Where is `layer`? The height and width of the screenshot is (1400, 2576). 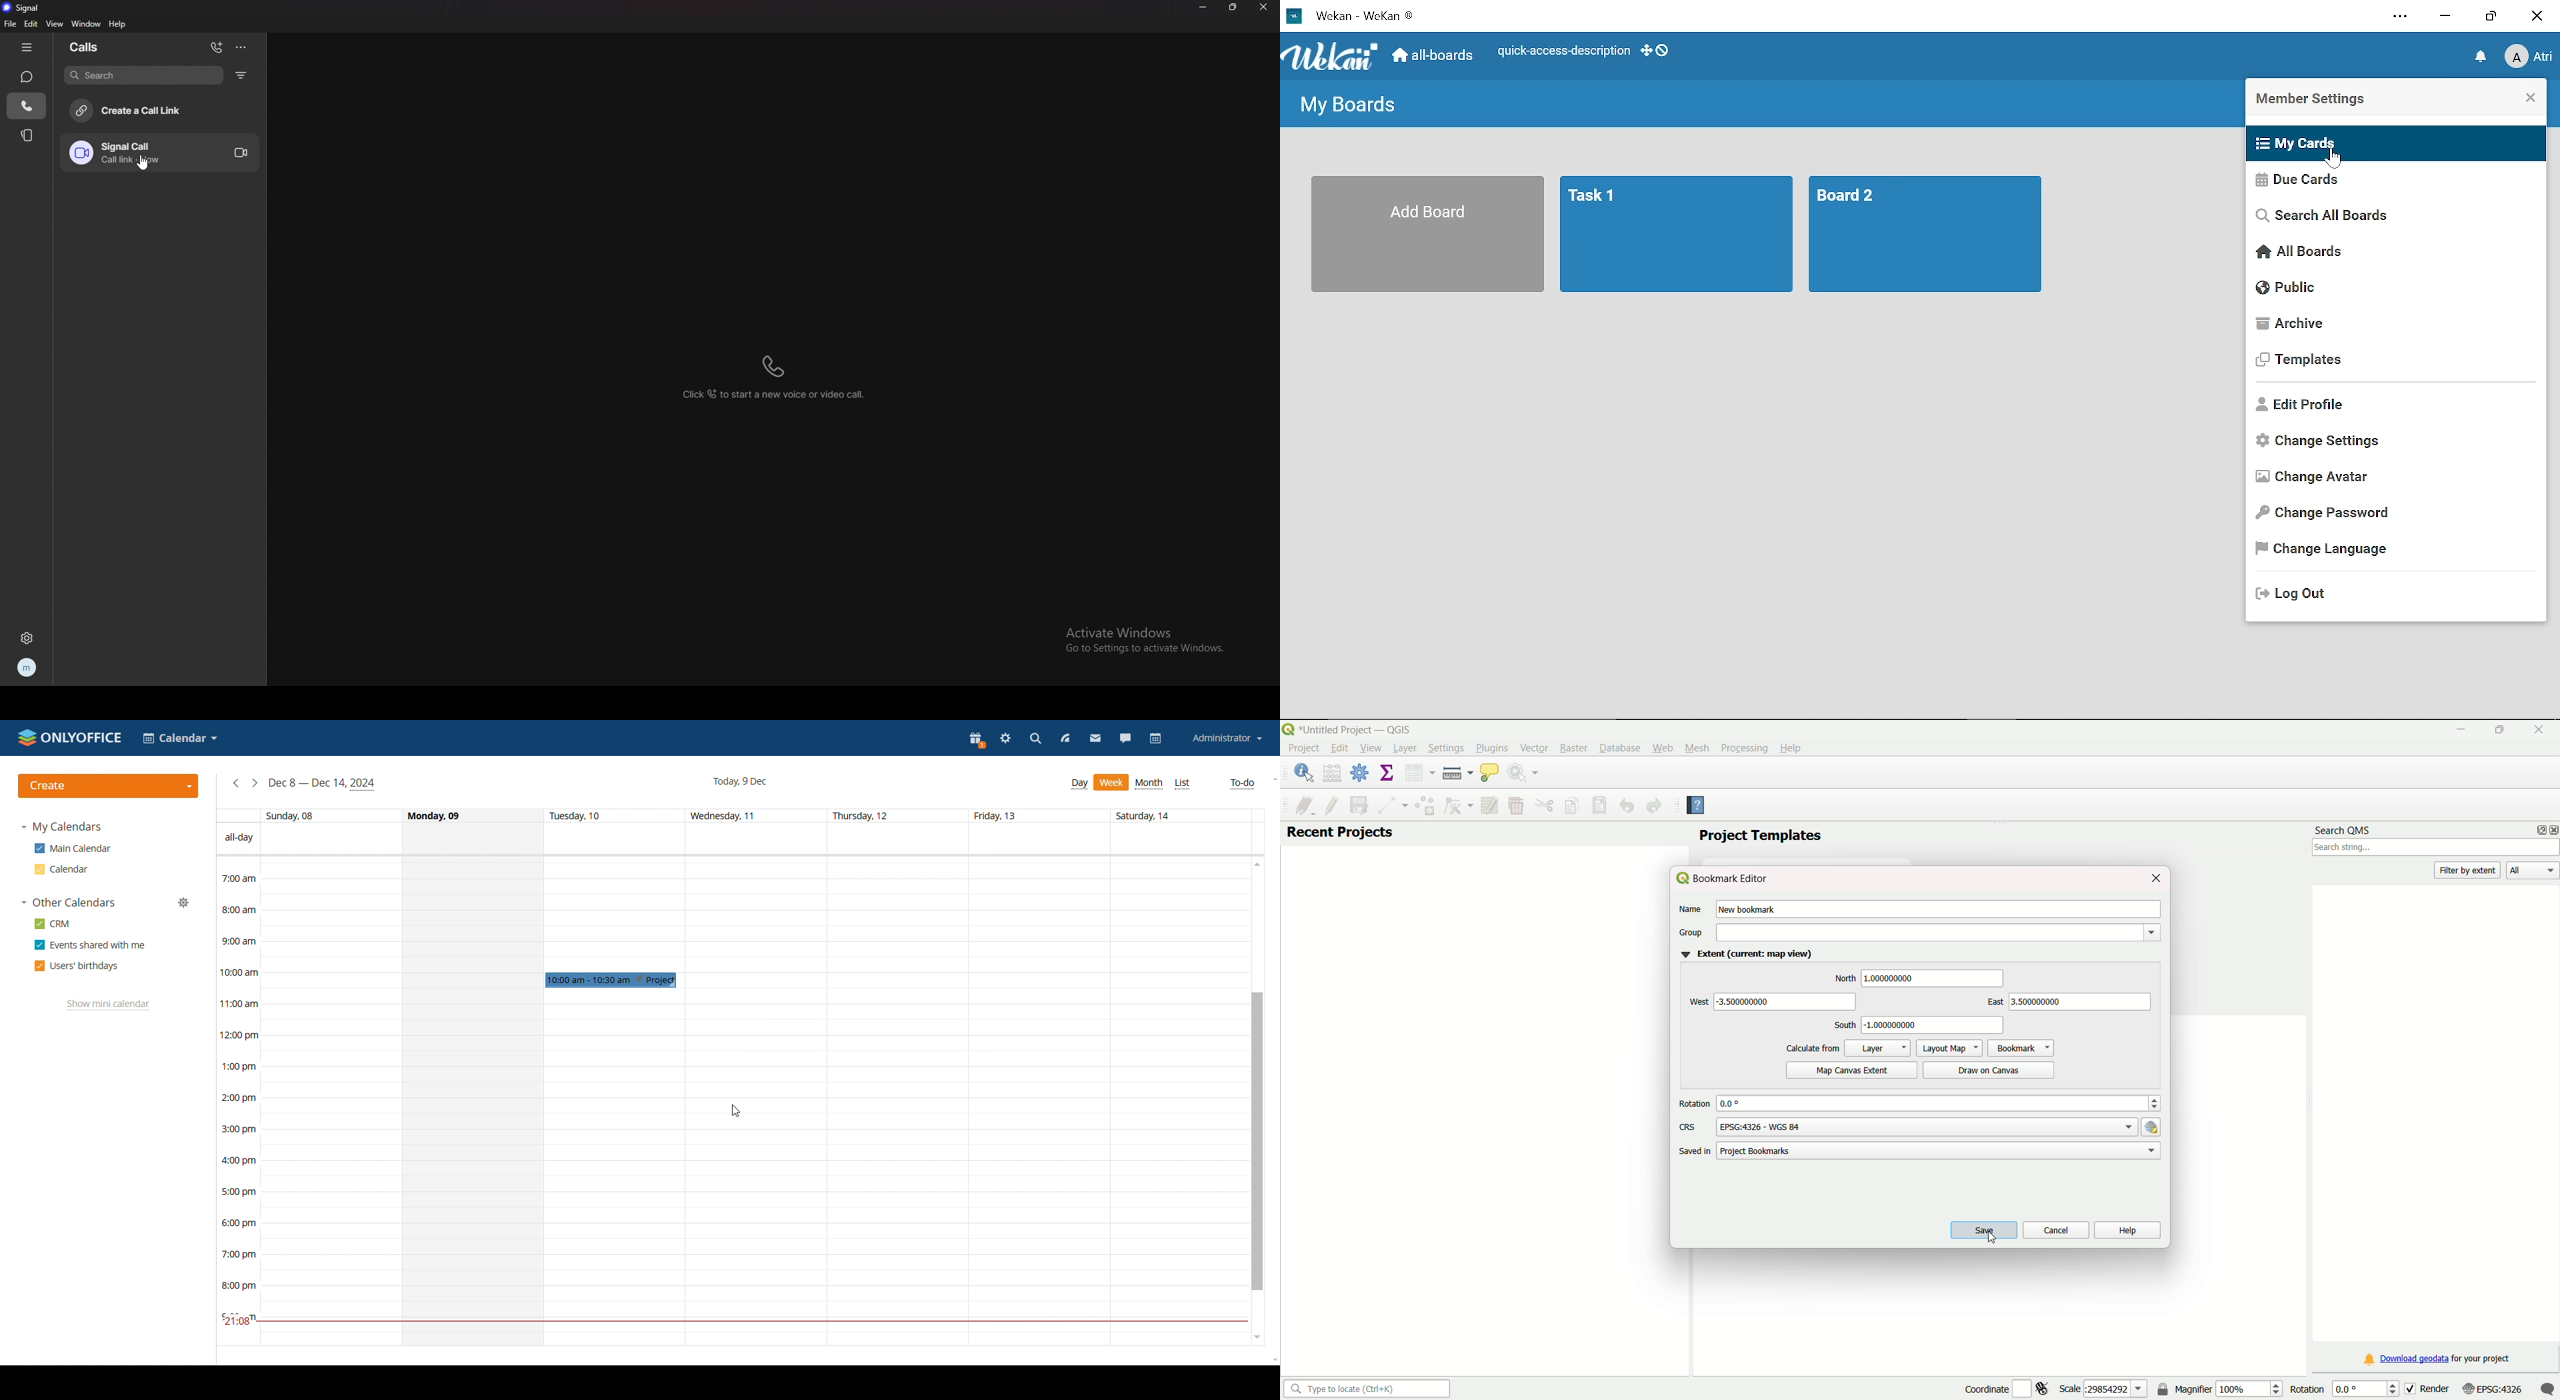 layer is located at coordinates (1877, 1047).